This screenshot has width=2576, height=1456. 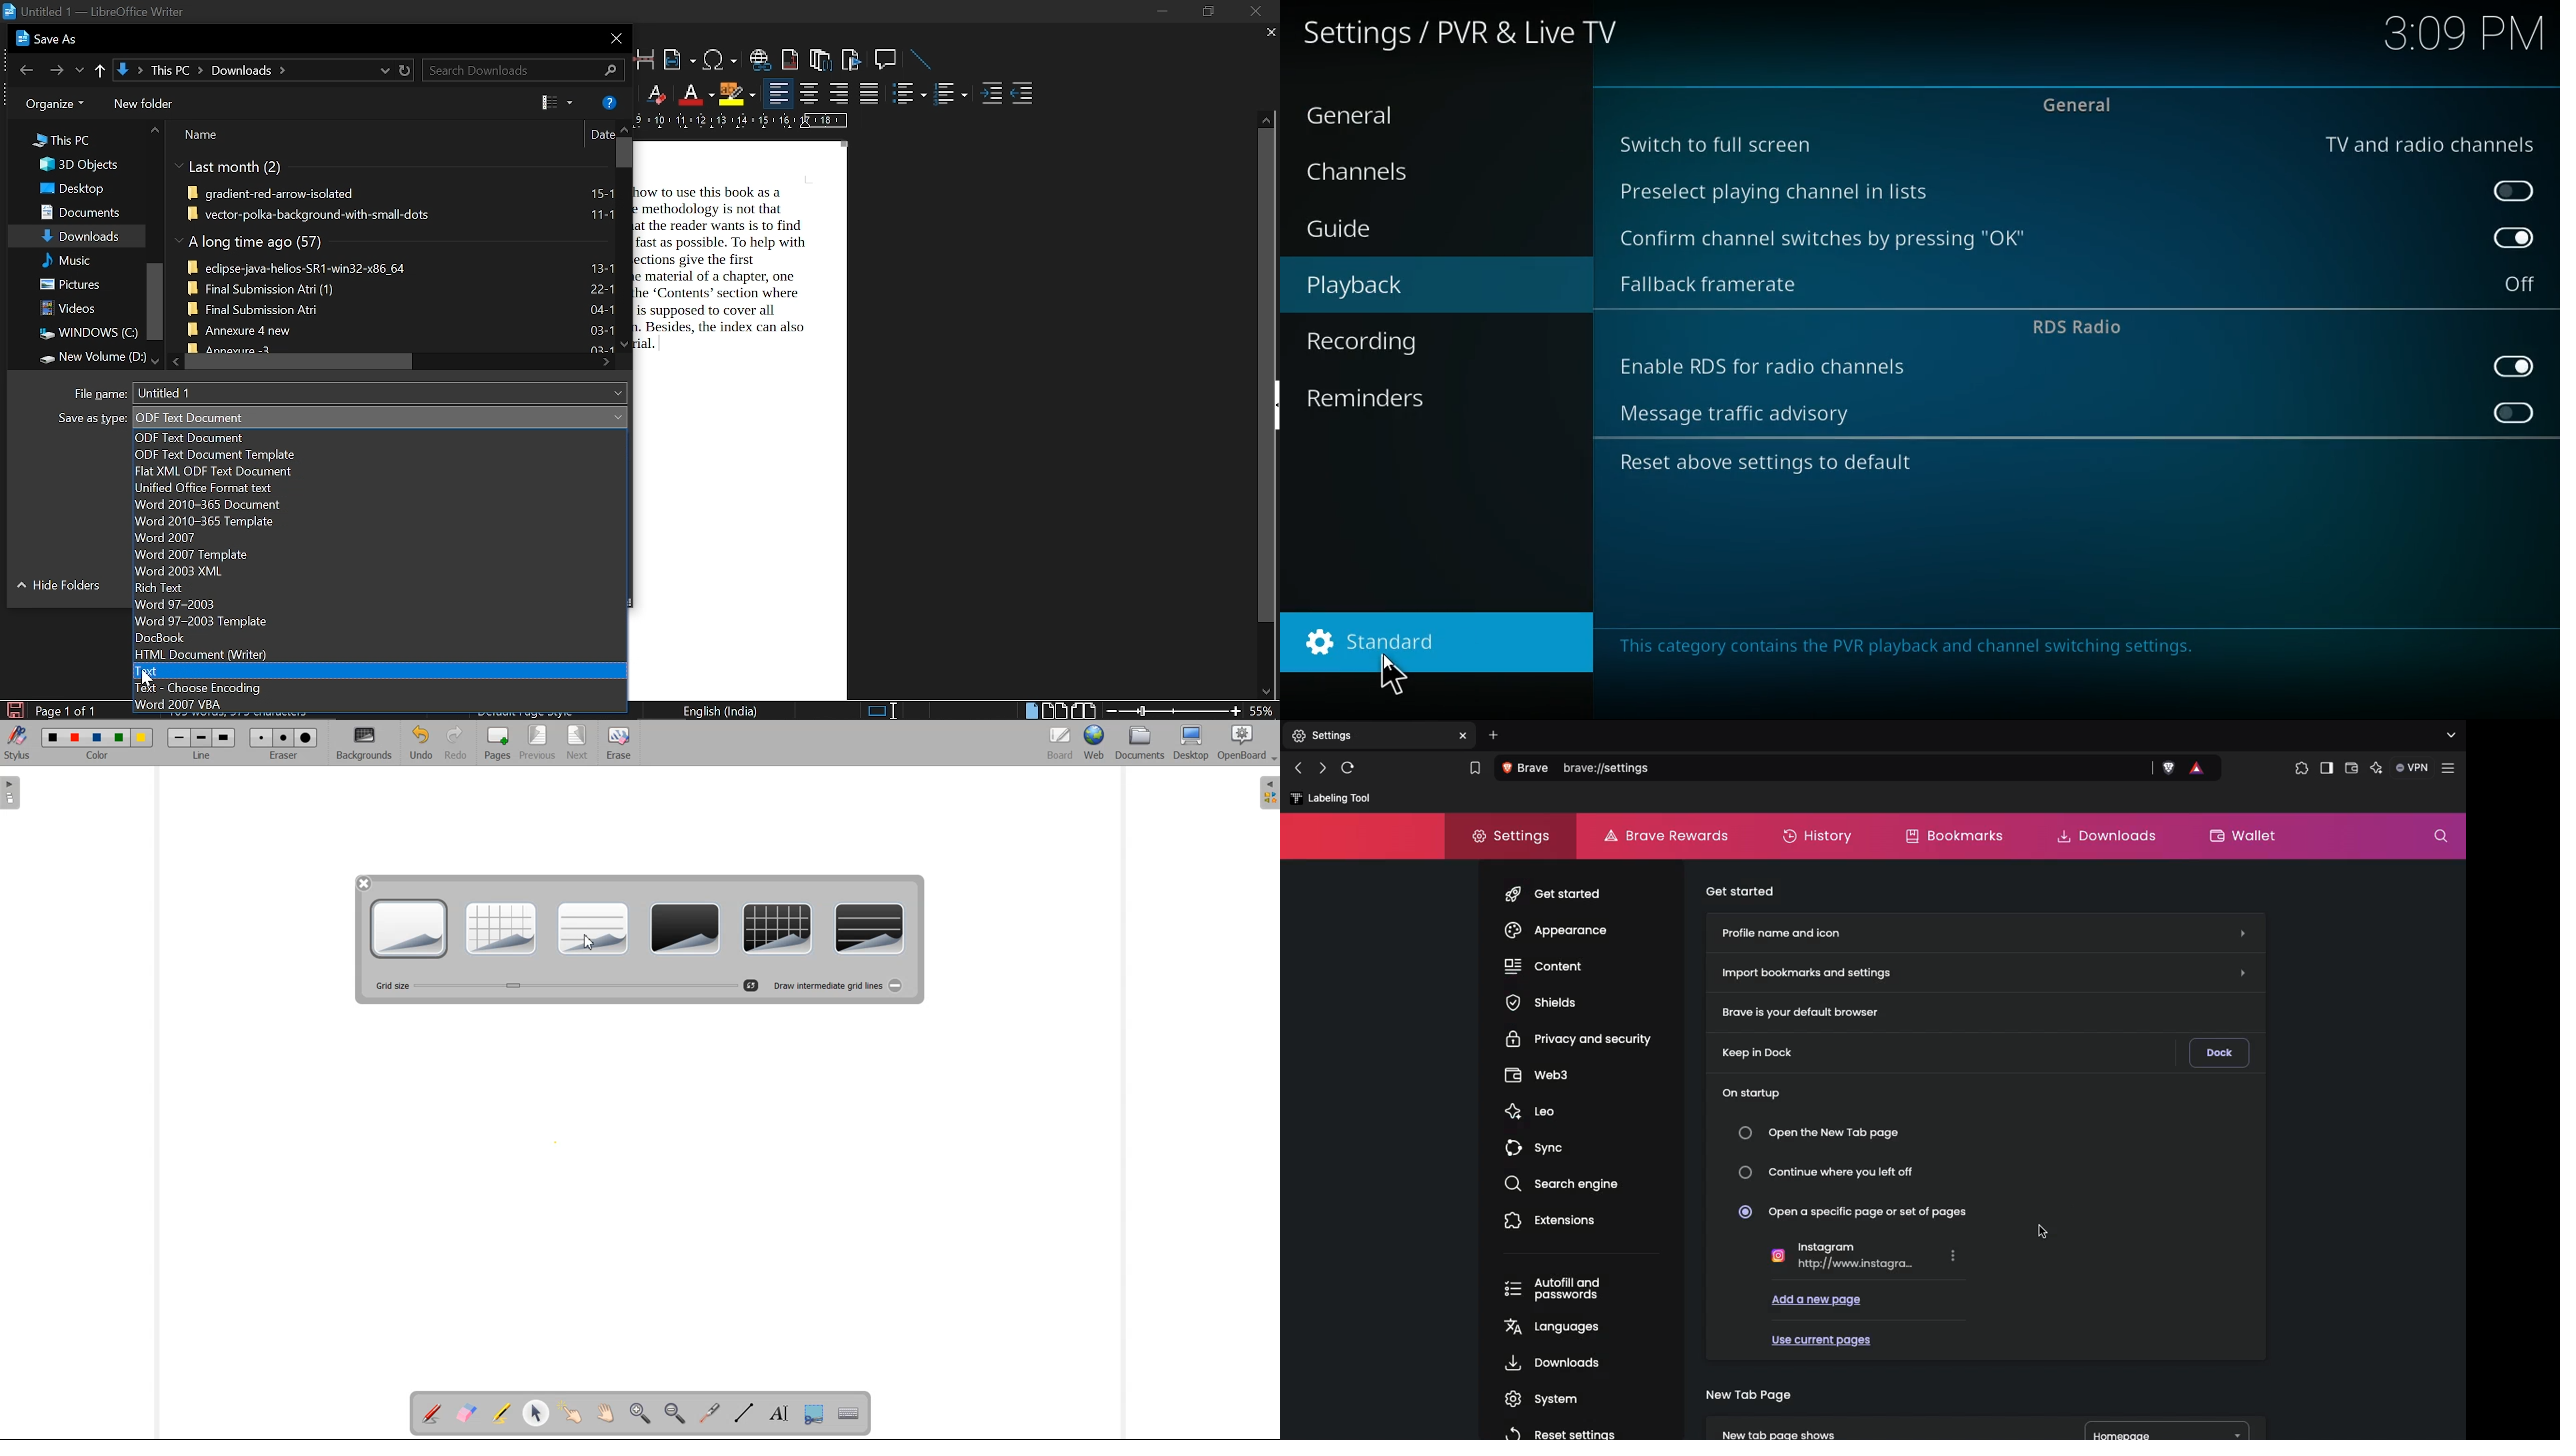 I want to click on folders, so click(x=144, y=104).